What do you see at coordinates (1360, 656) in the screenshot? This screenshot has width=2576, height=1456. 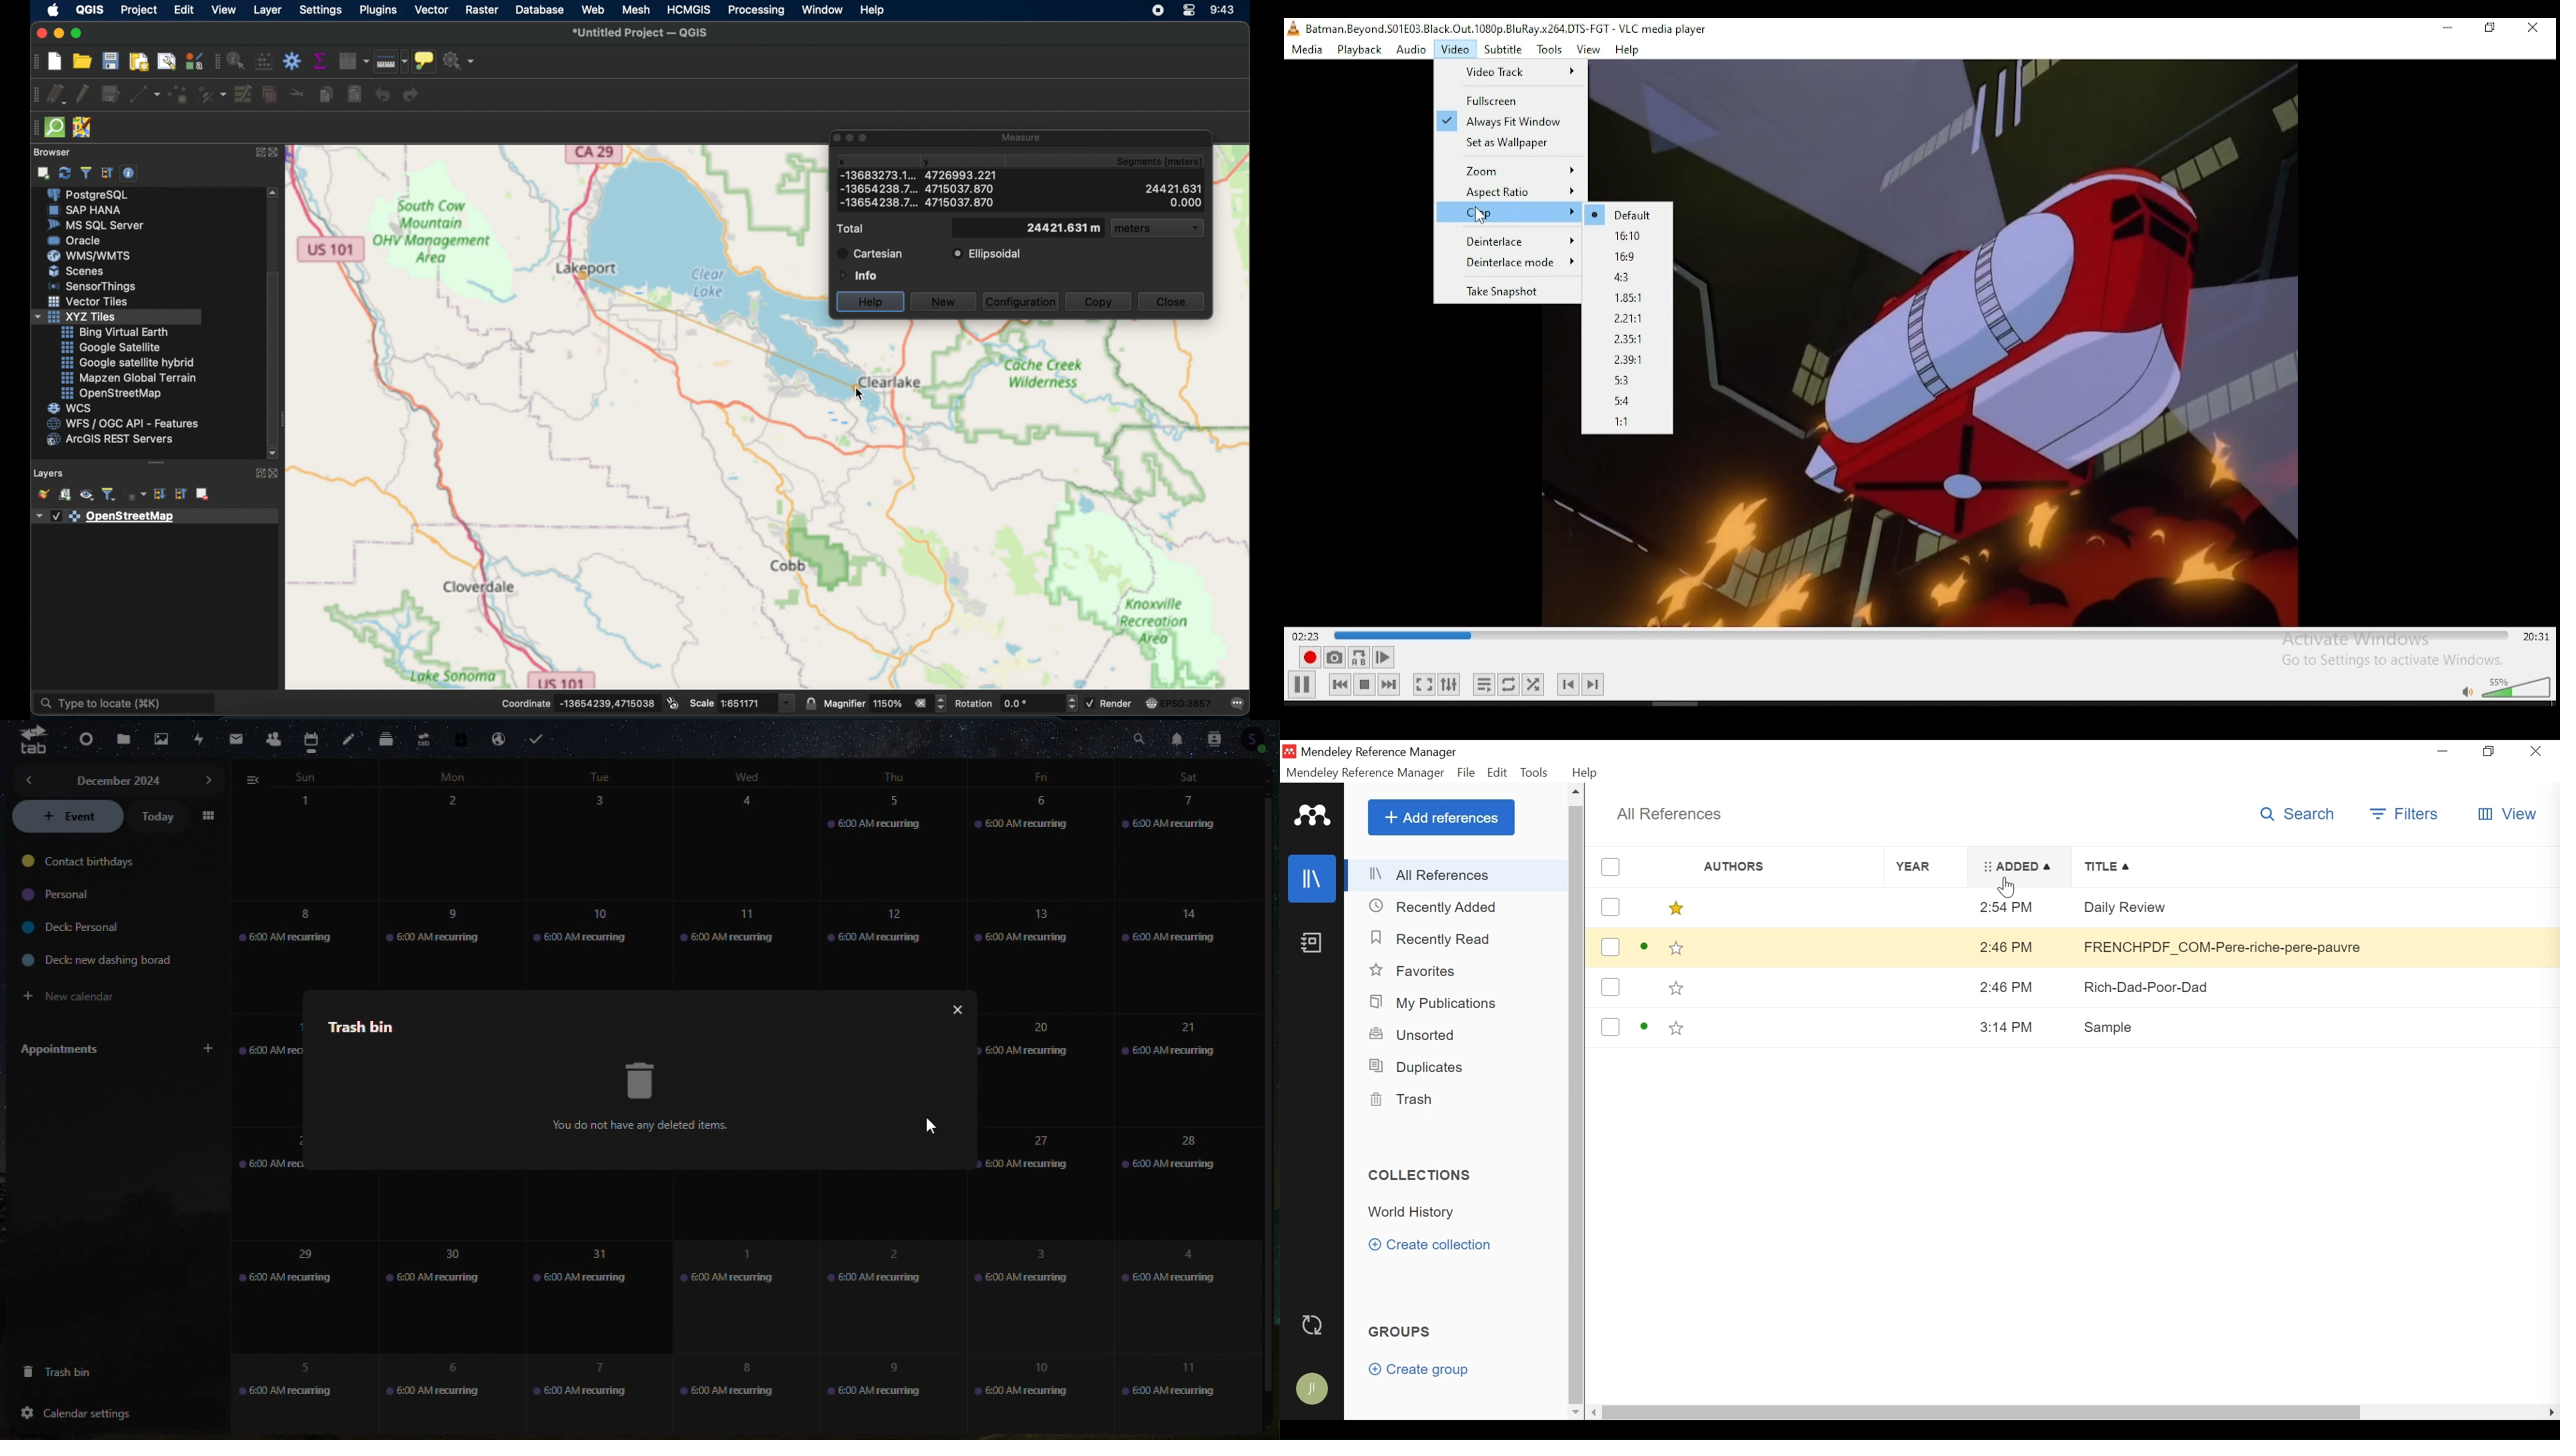 I see `loop between point A and point B.. click to add point A` at bounding box center [1360, 656].